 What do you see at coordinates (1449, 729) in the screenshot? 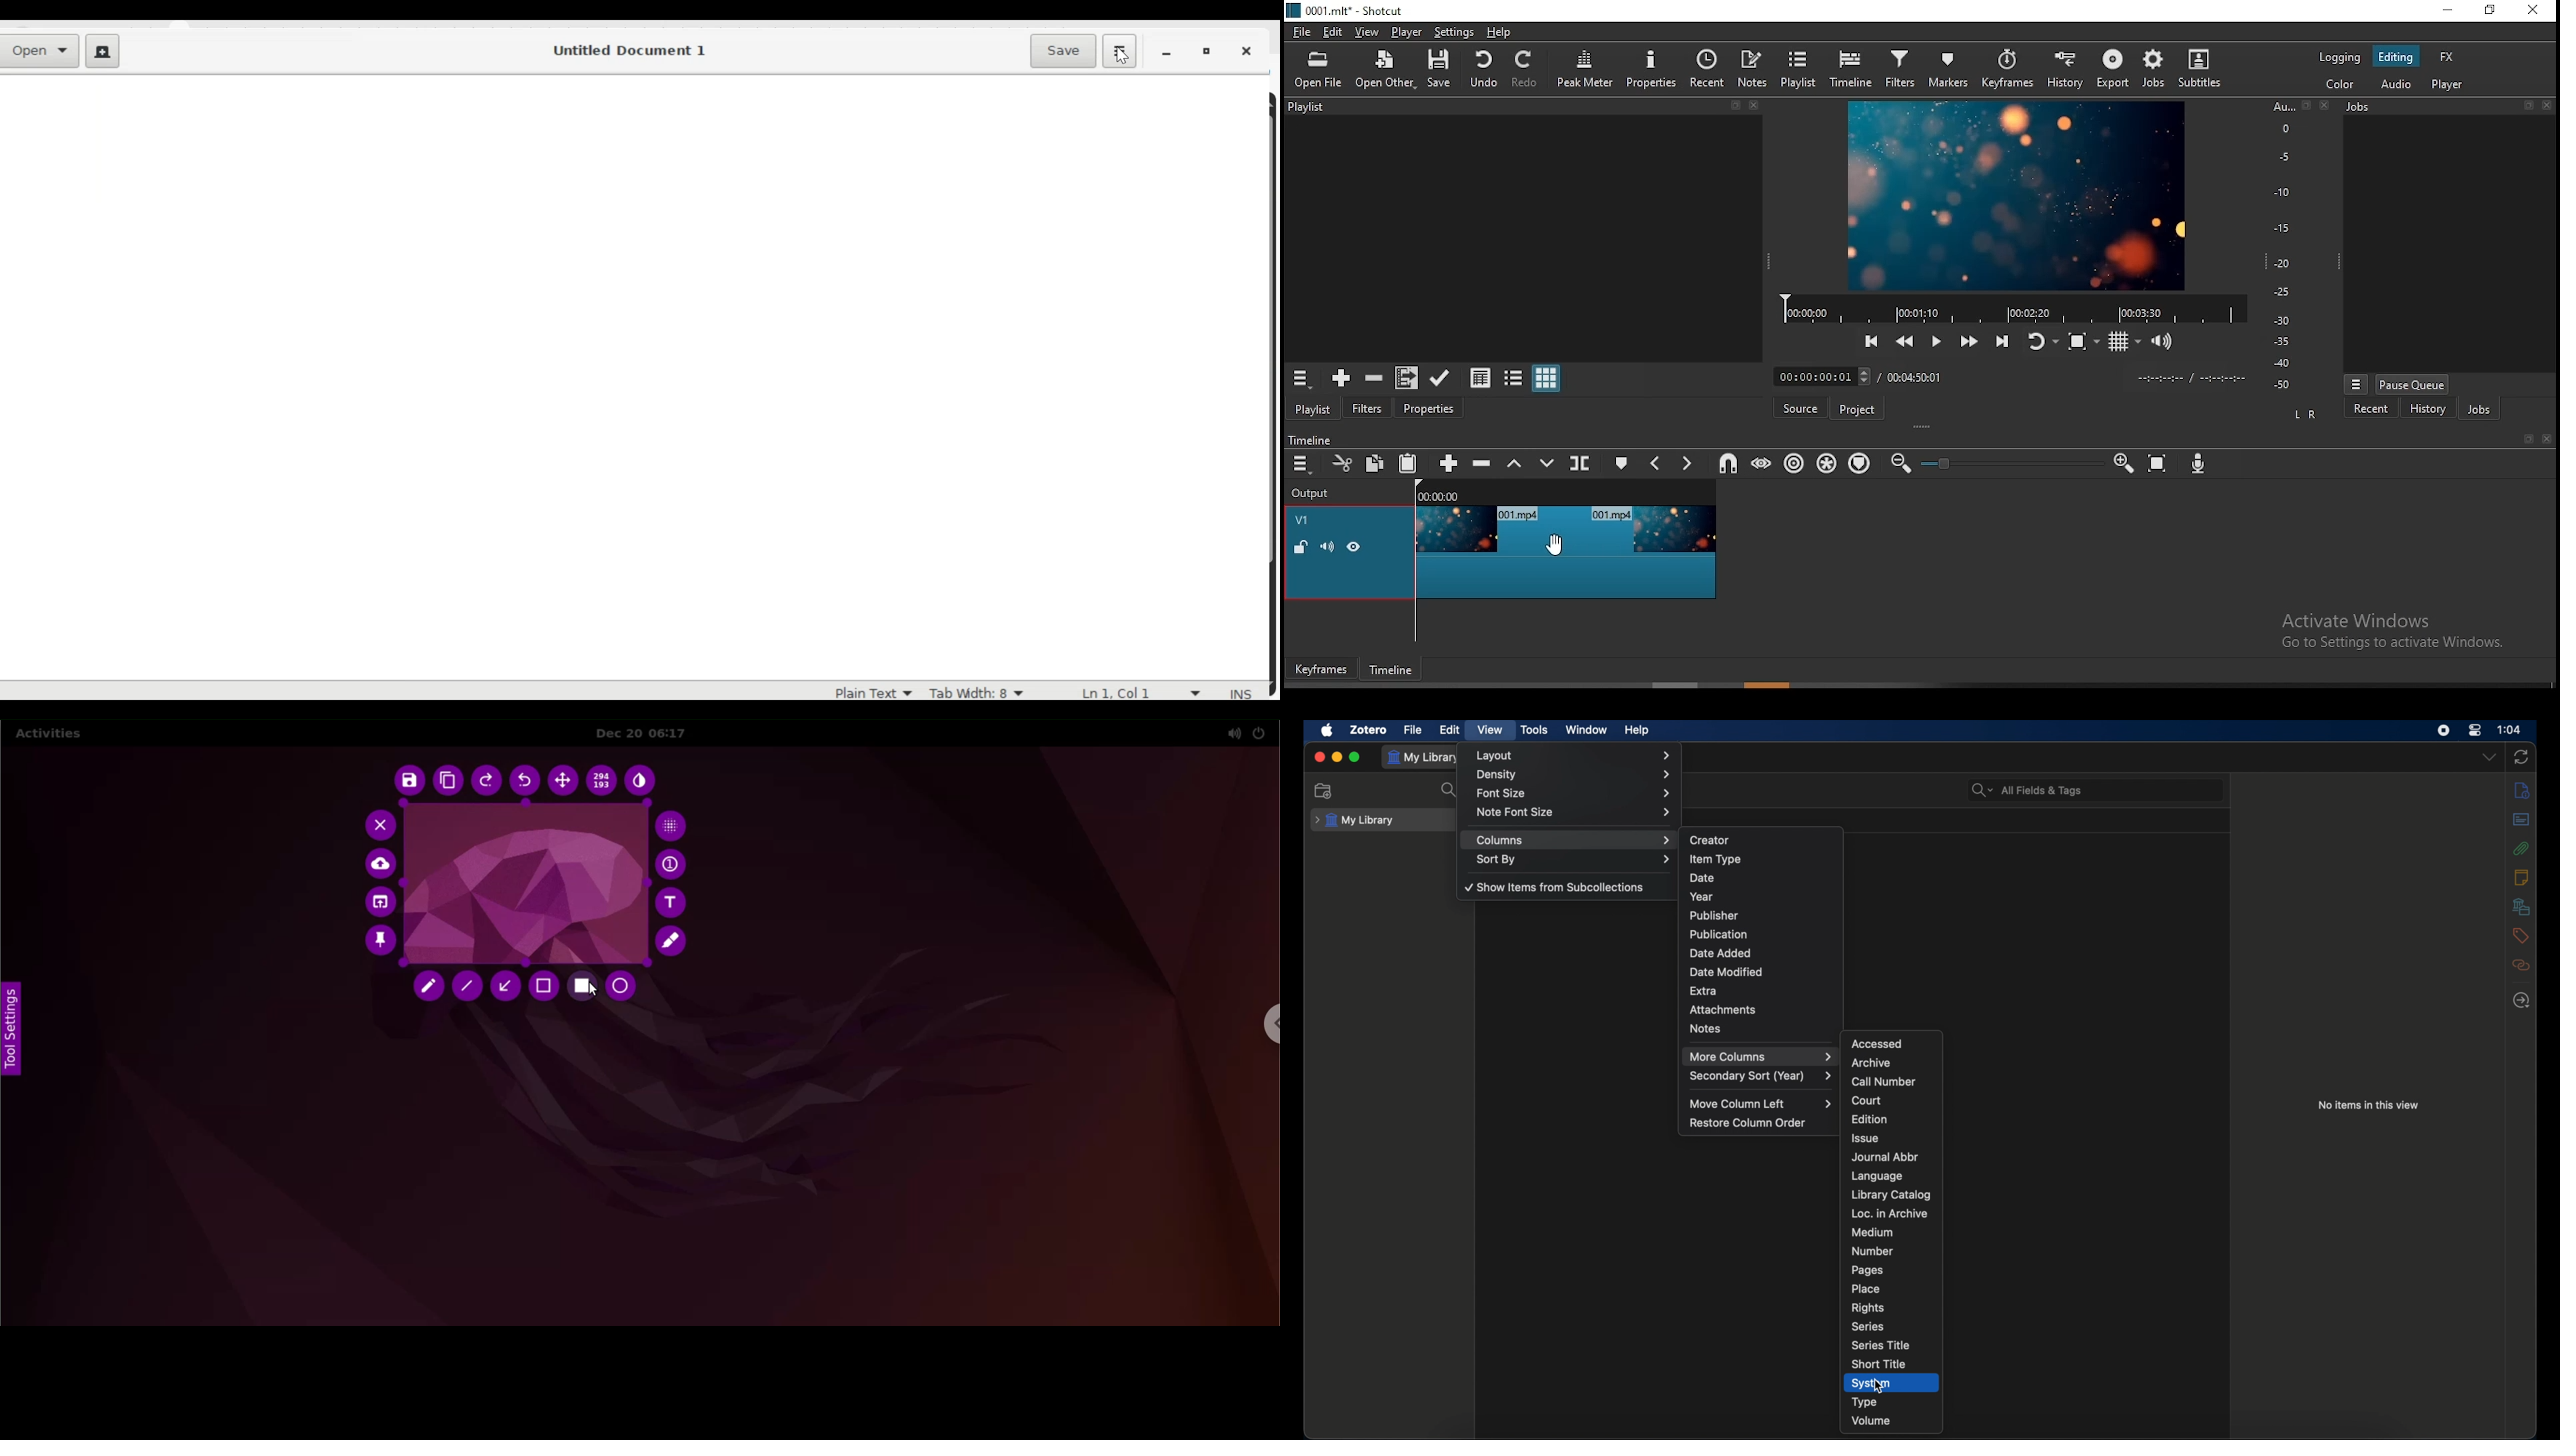
I see `edit` at bounding box center [1449, 729].